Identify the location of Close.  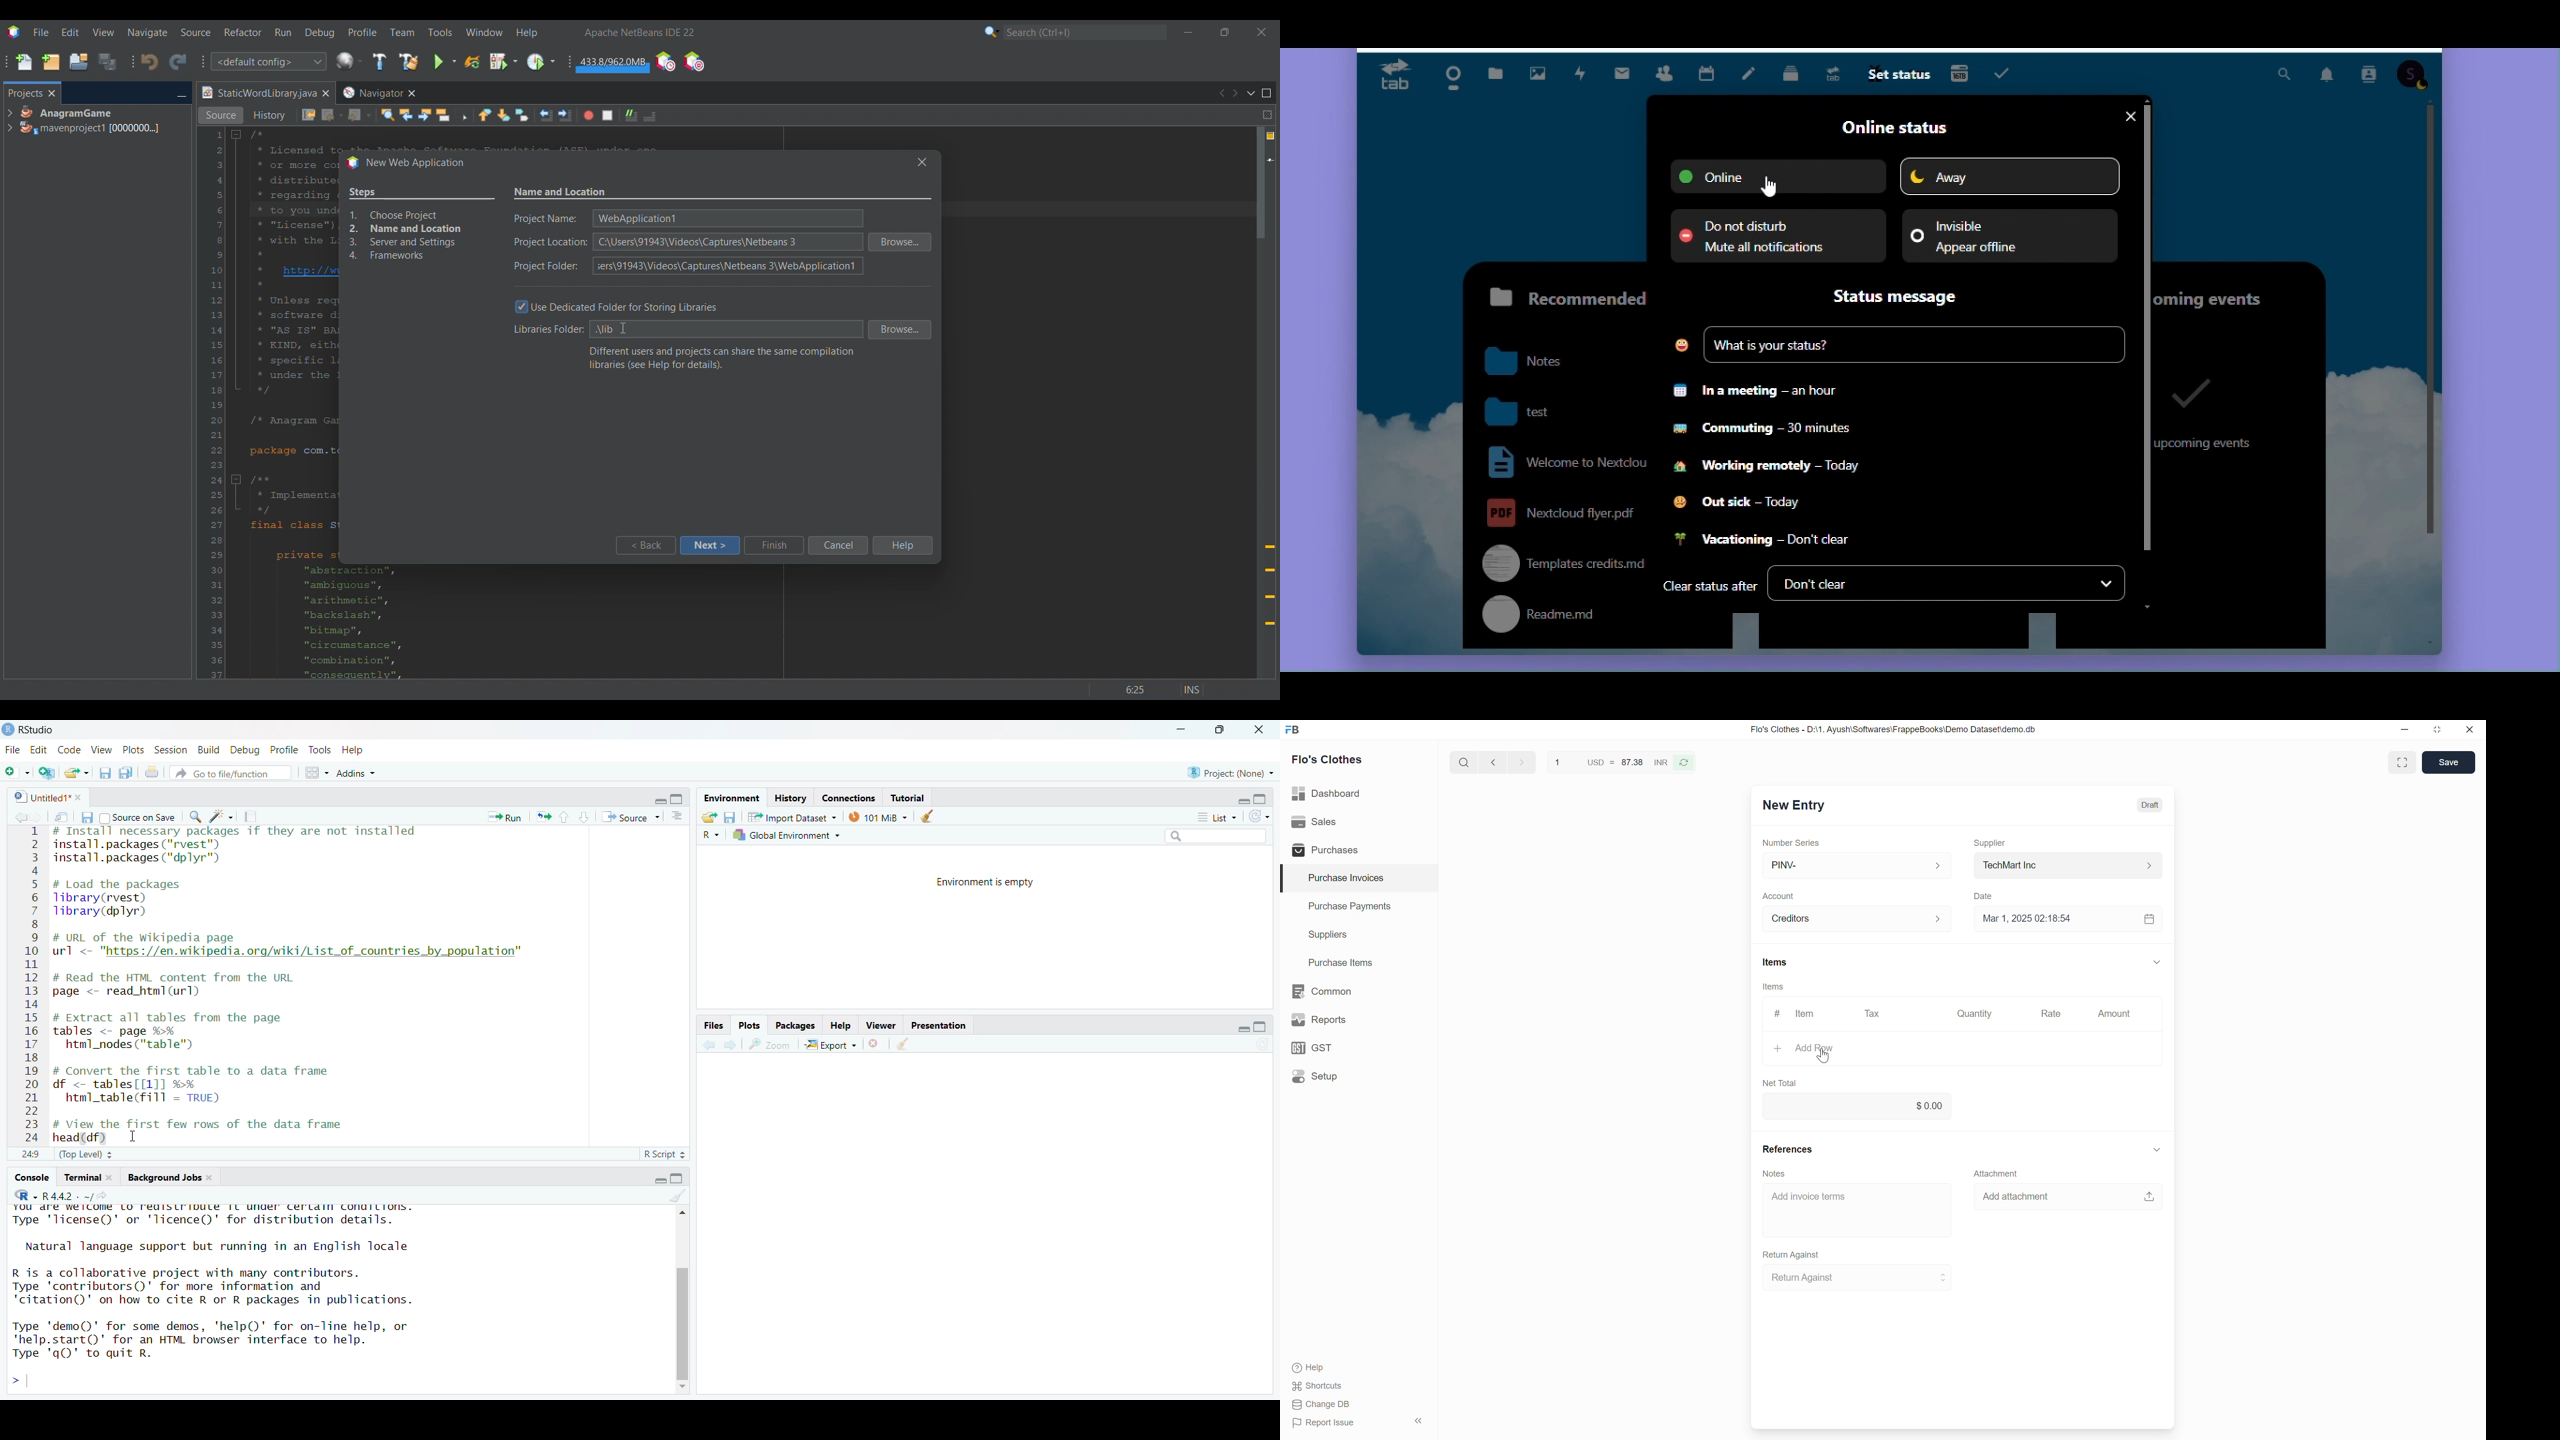
(2470, 729).